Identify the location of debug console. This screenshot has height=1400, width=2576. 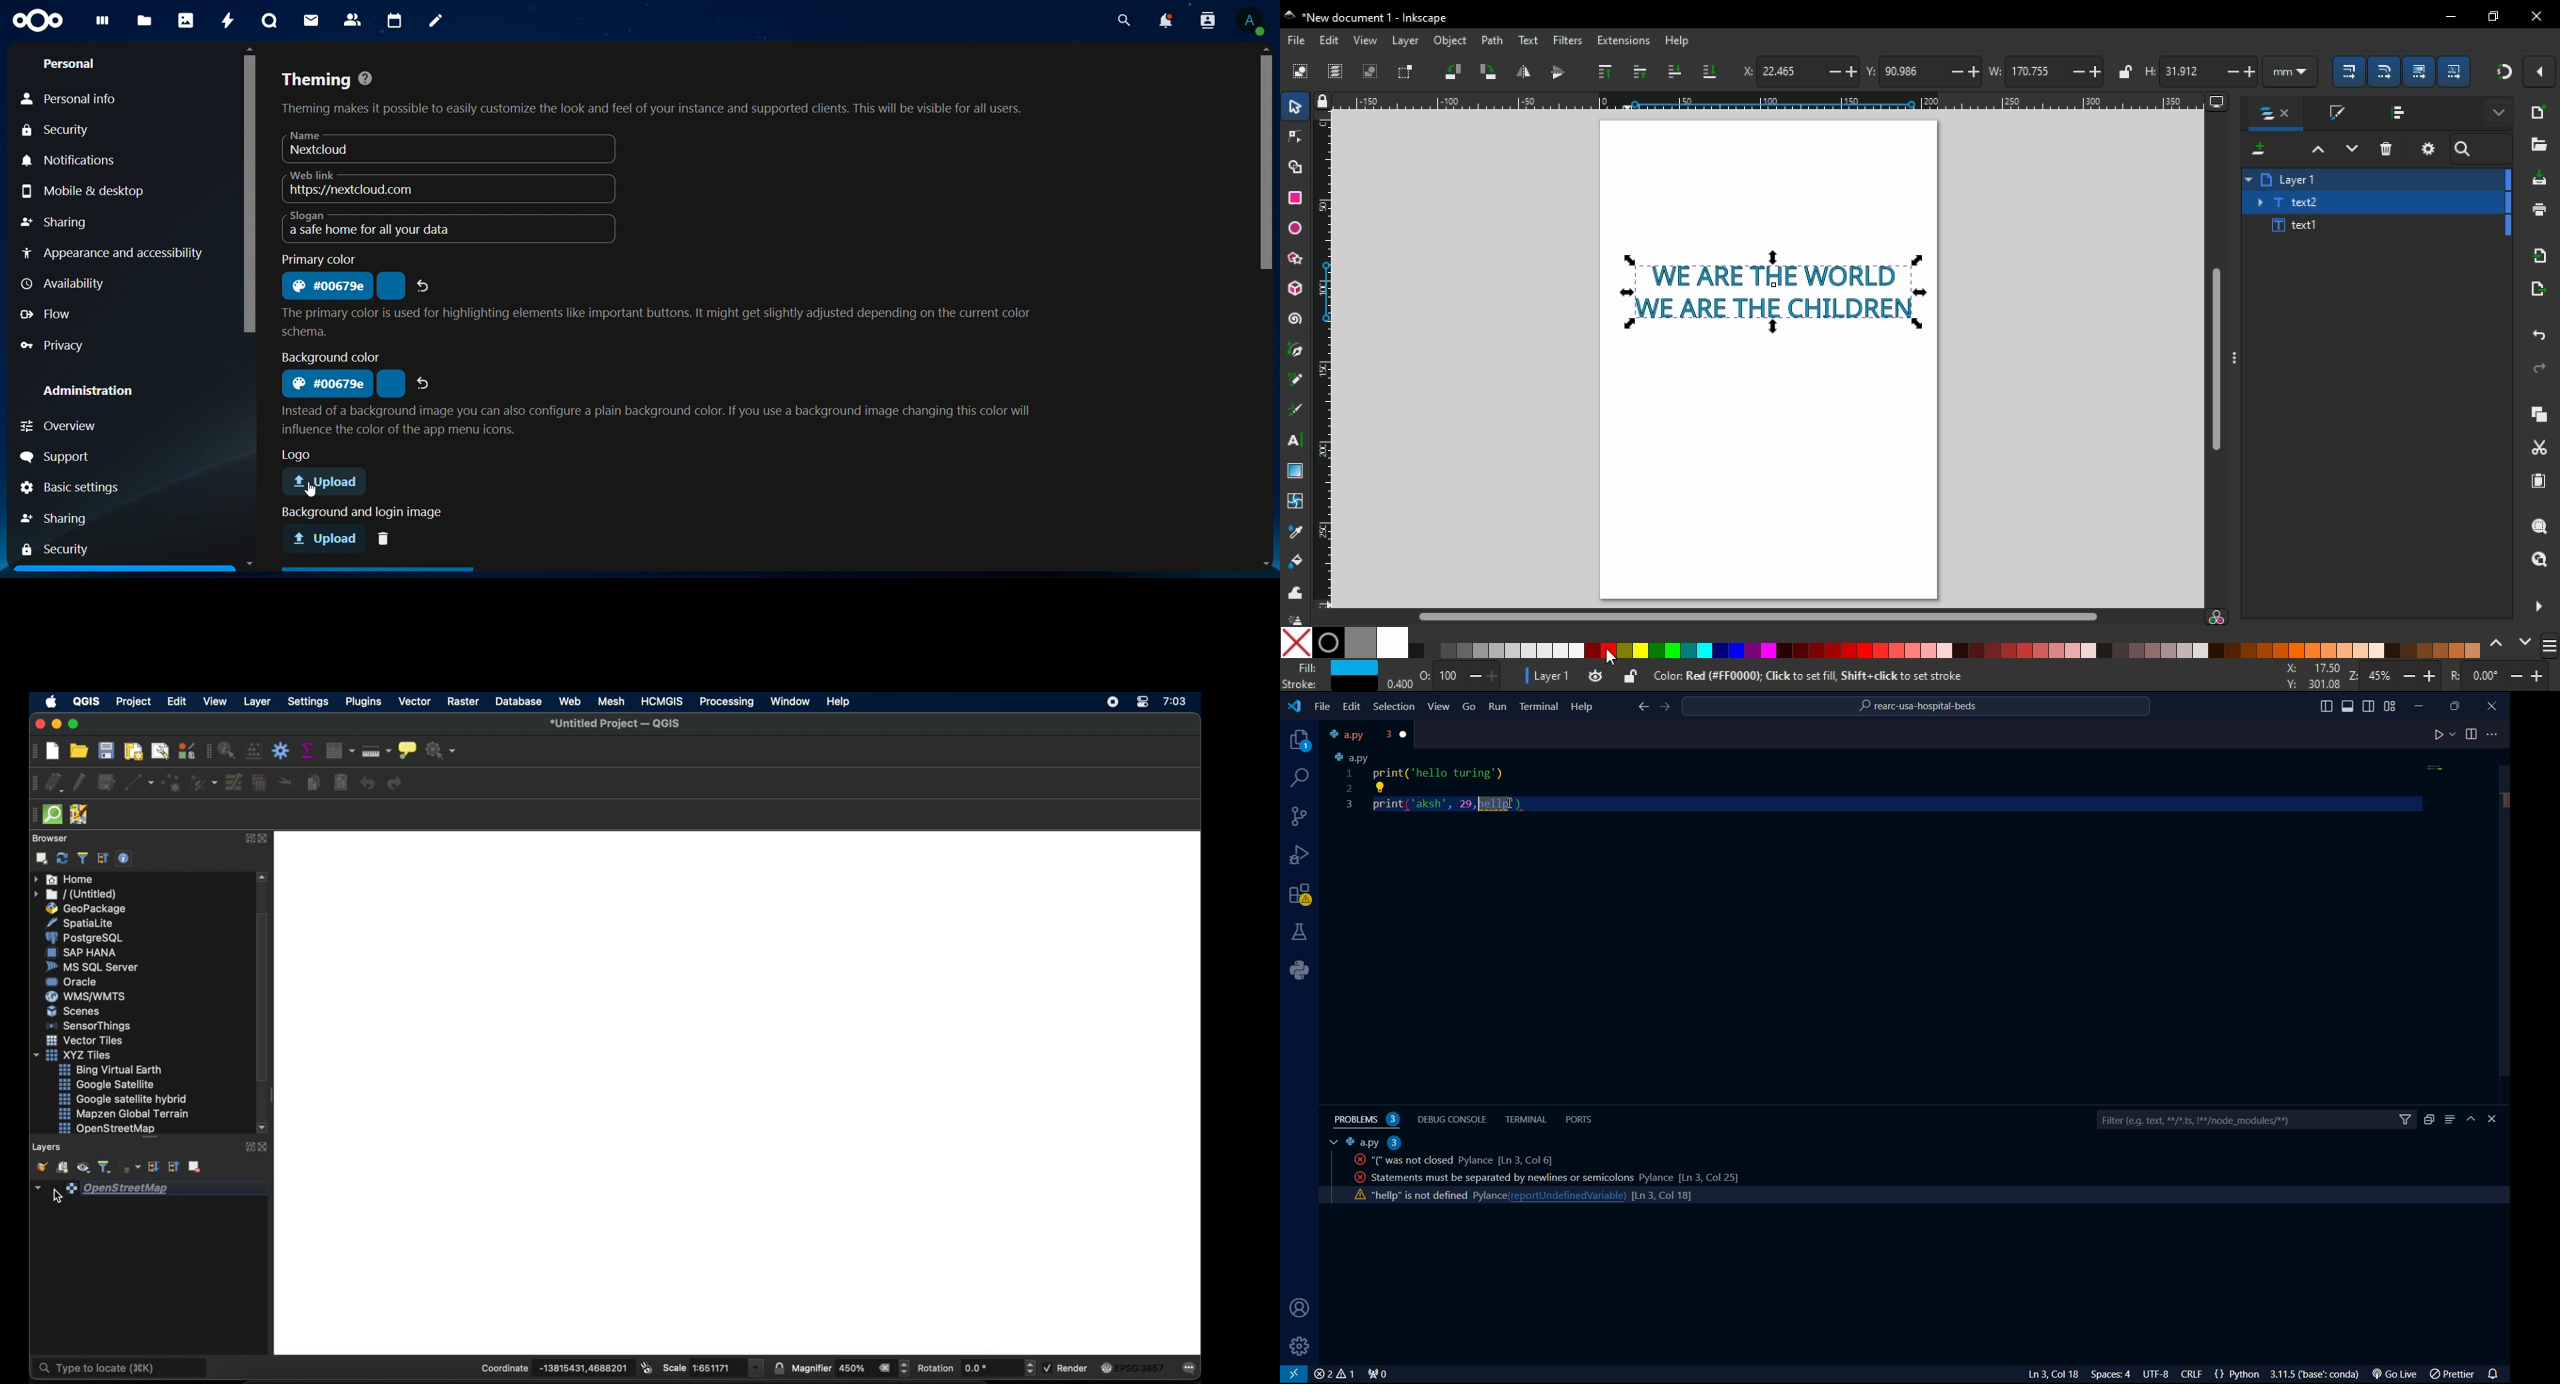
(1454, 1118).